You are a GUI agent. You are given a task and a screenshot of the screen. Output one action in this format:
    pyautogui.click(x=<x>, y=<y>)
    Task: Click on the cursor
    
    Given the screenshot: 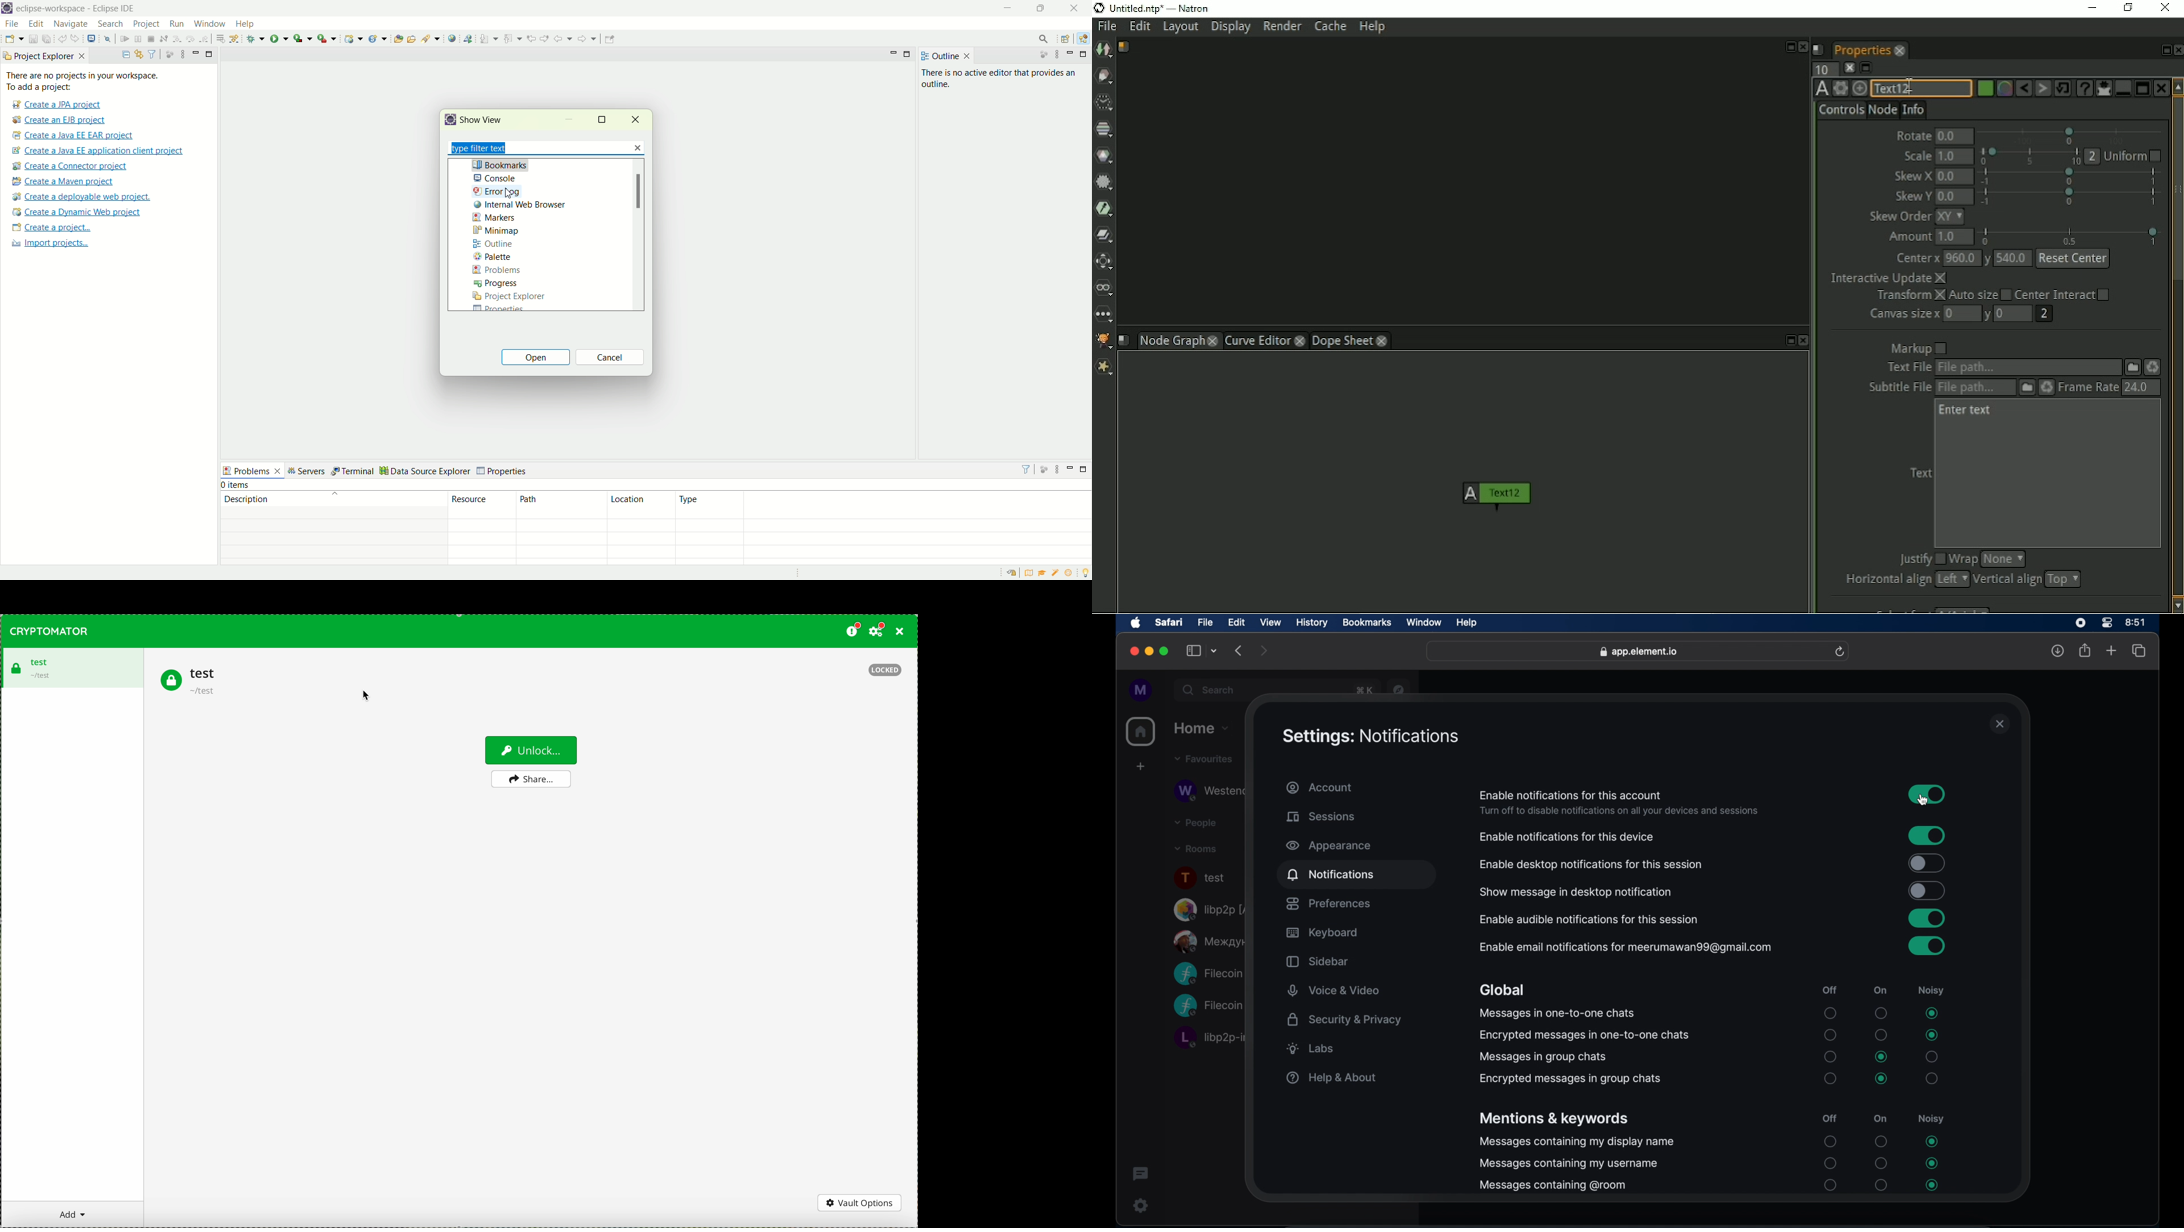 What is the action you would take?
    pyautogui.click(x=506, y=193)
    